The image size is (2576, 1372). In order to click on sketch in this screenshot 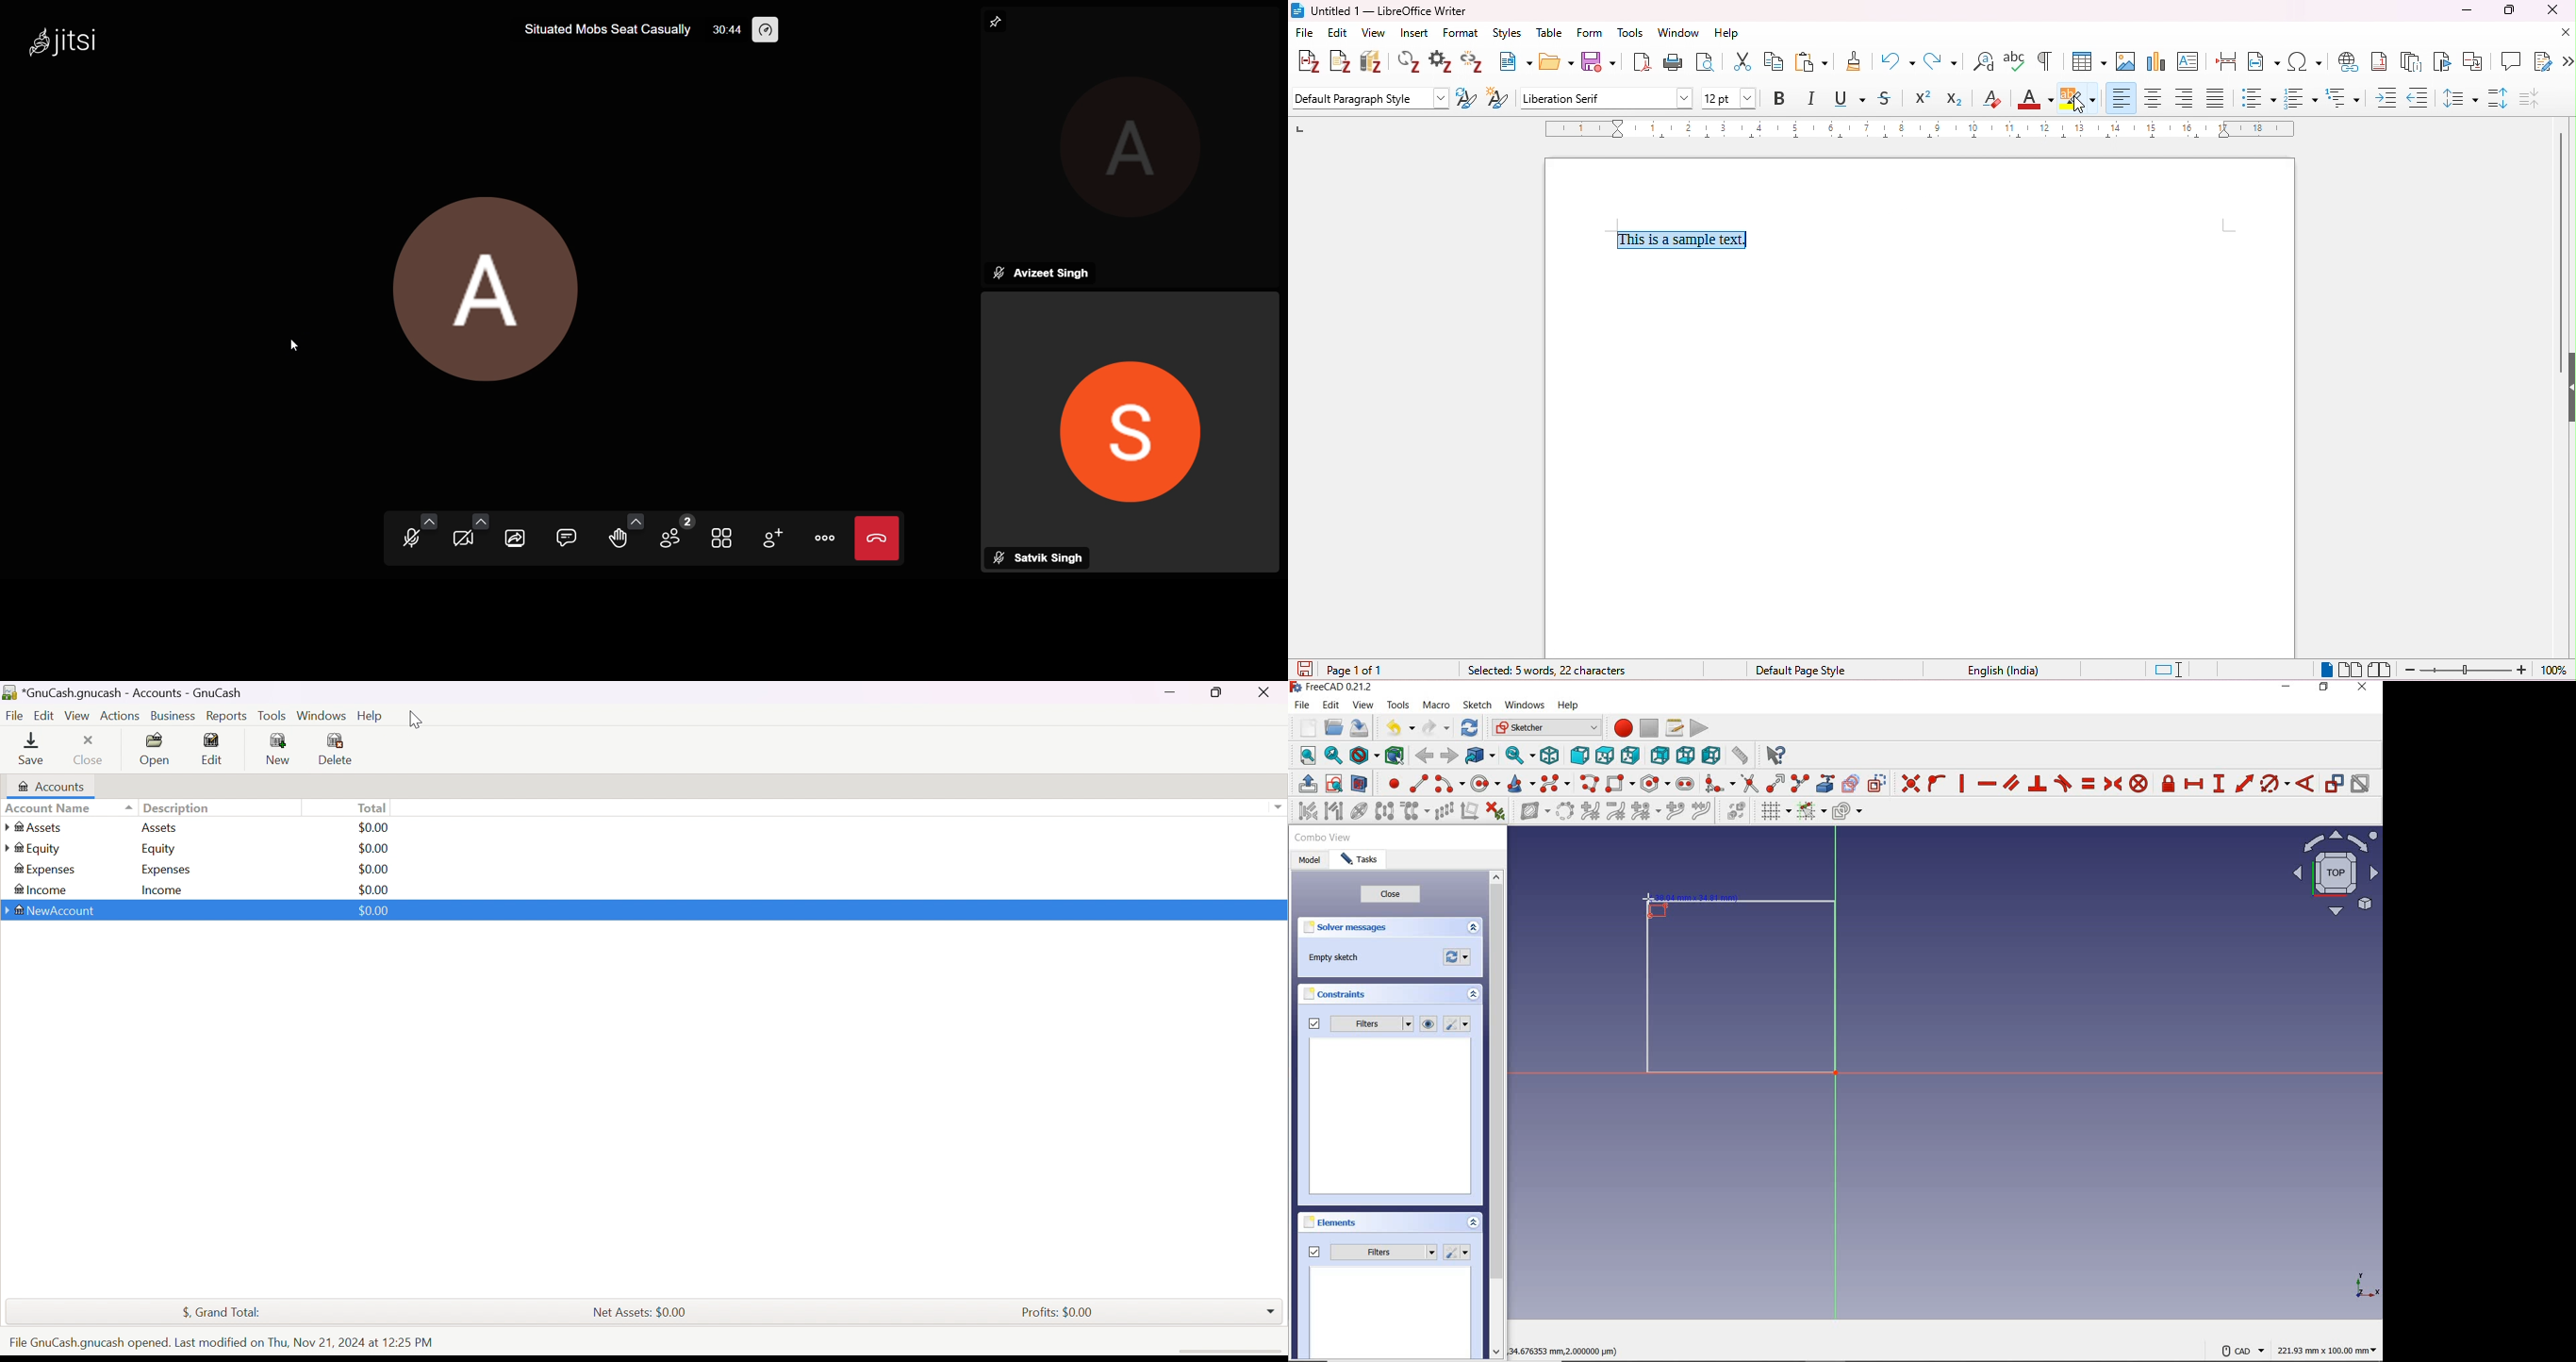, I will do `click(1478, 705)`.